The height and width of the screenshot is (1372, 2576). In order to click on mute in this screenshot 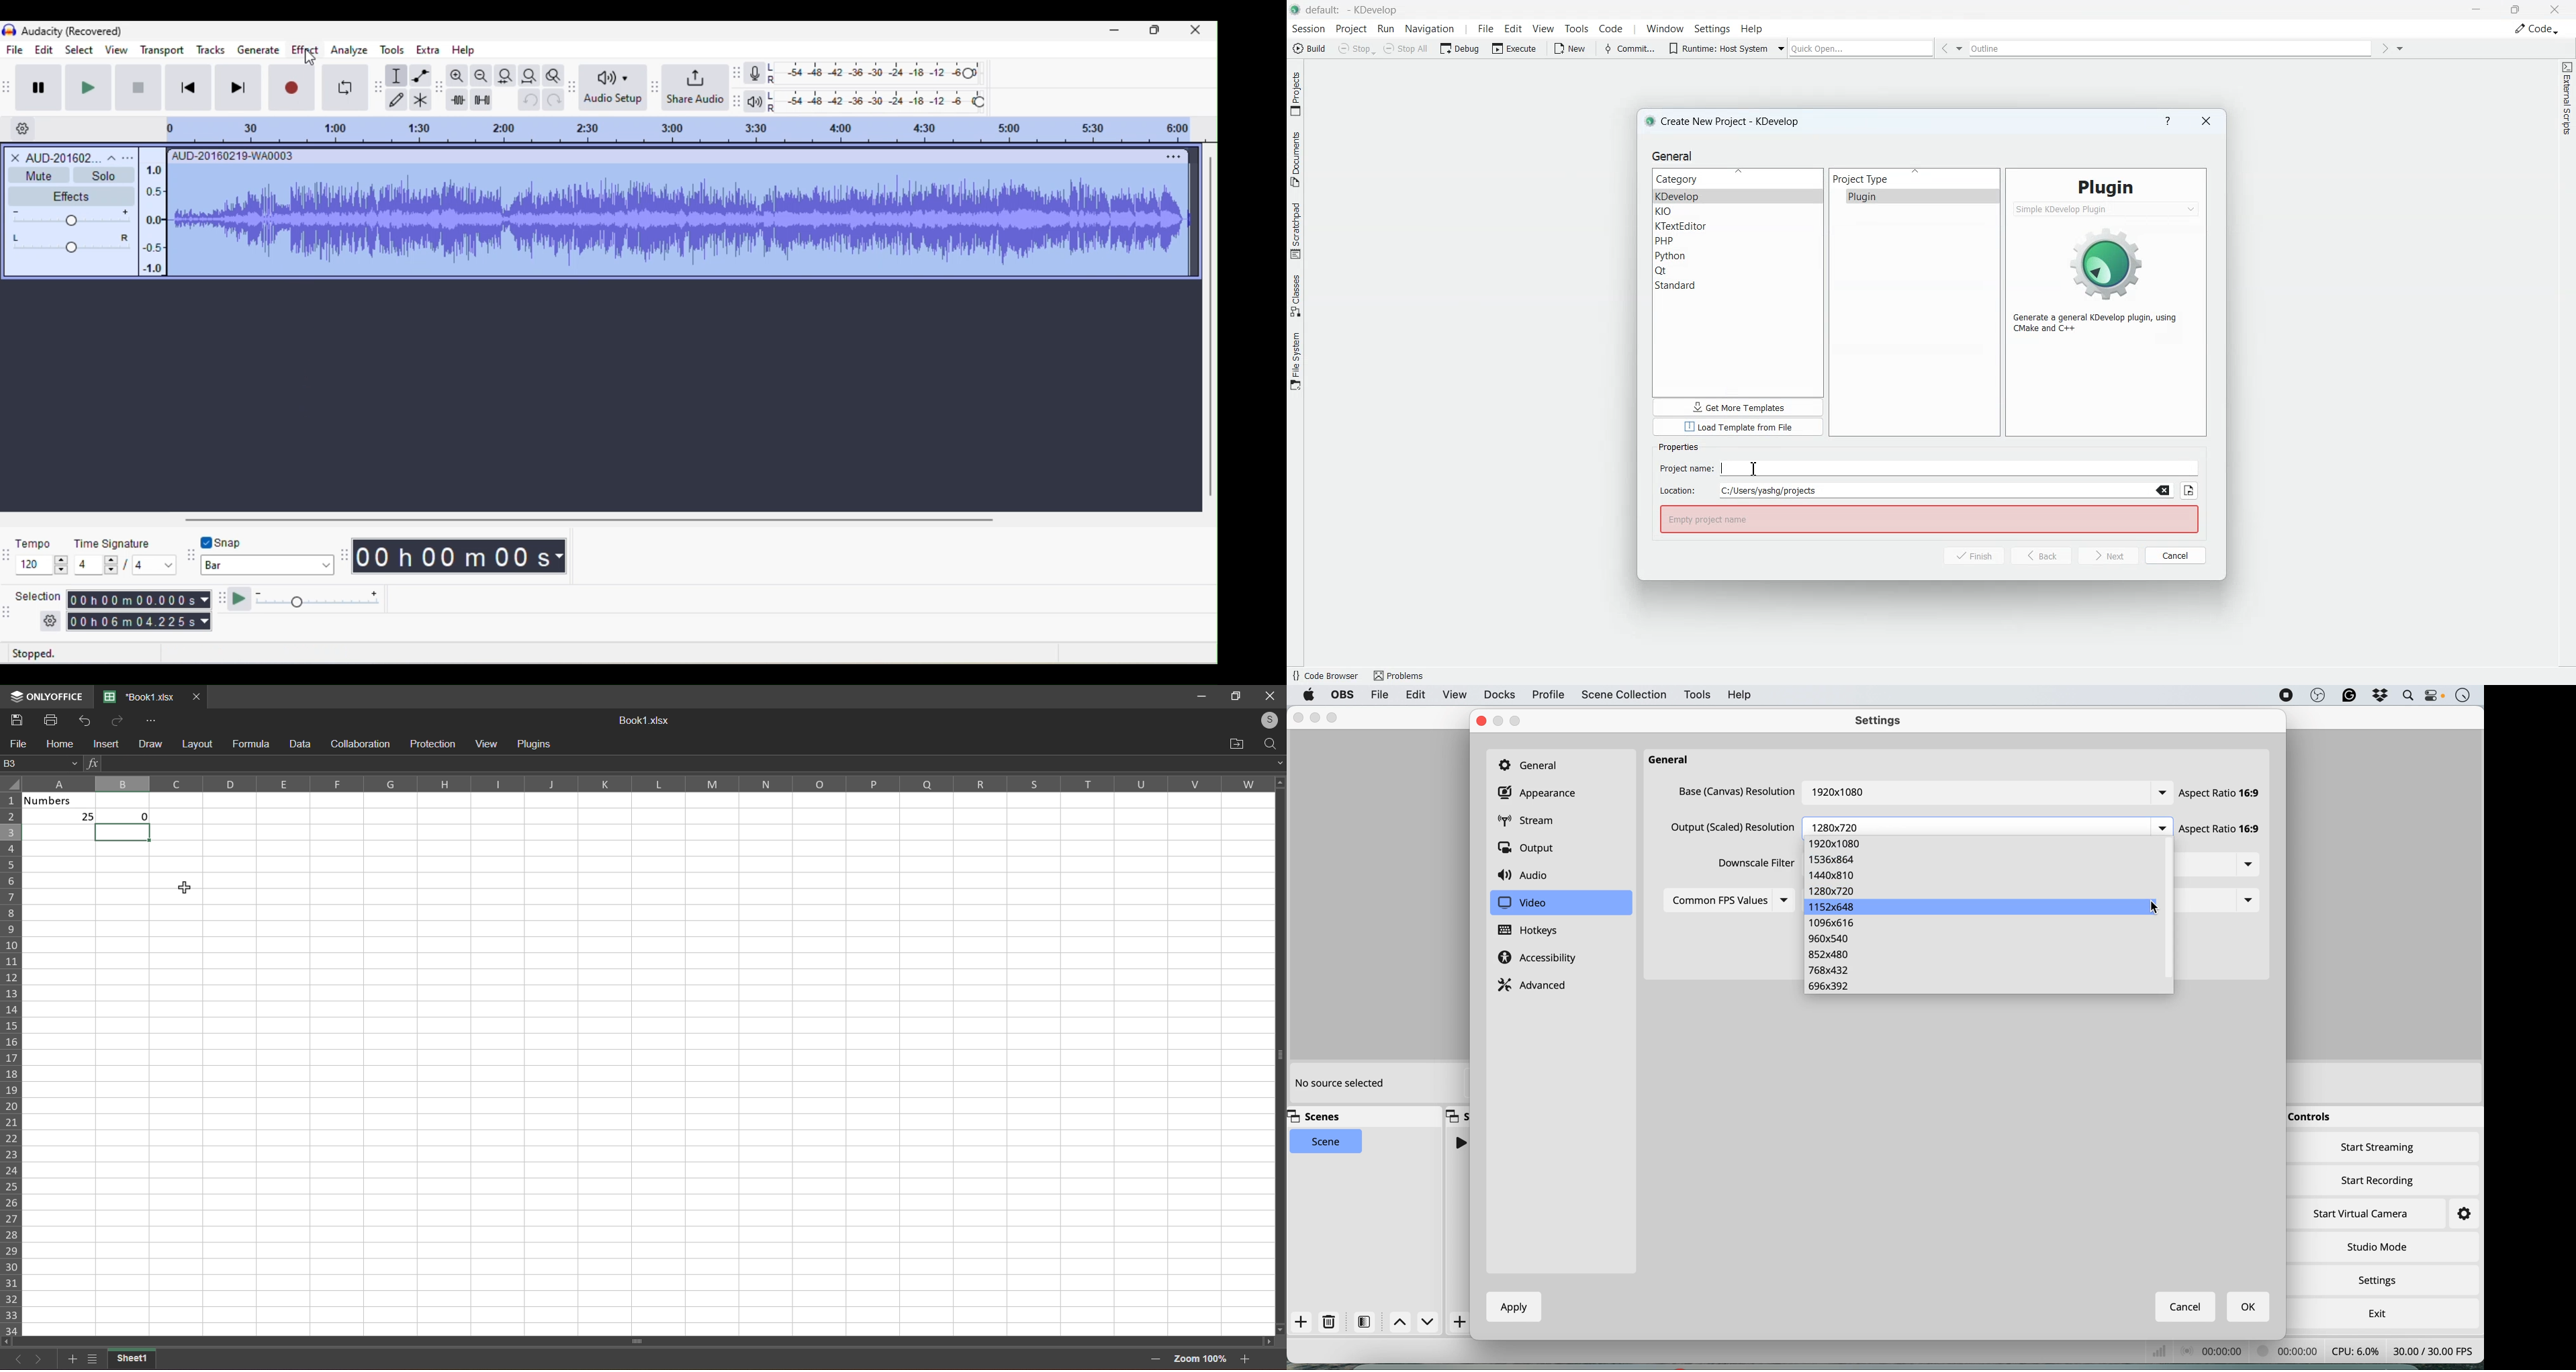, I will do `click(37, 174)`.